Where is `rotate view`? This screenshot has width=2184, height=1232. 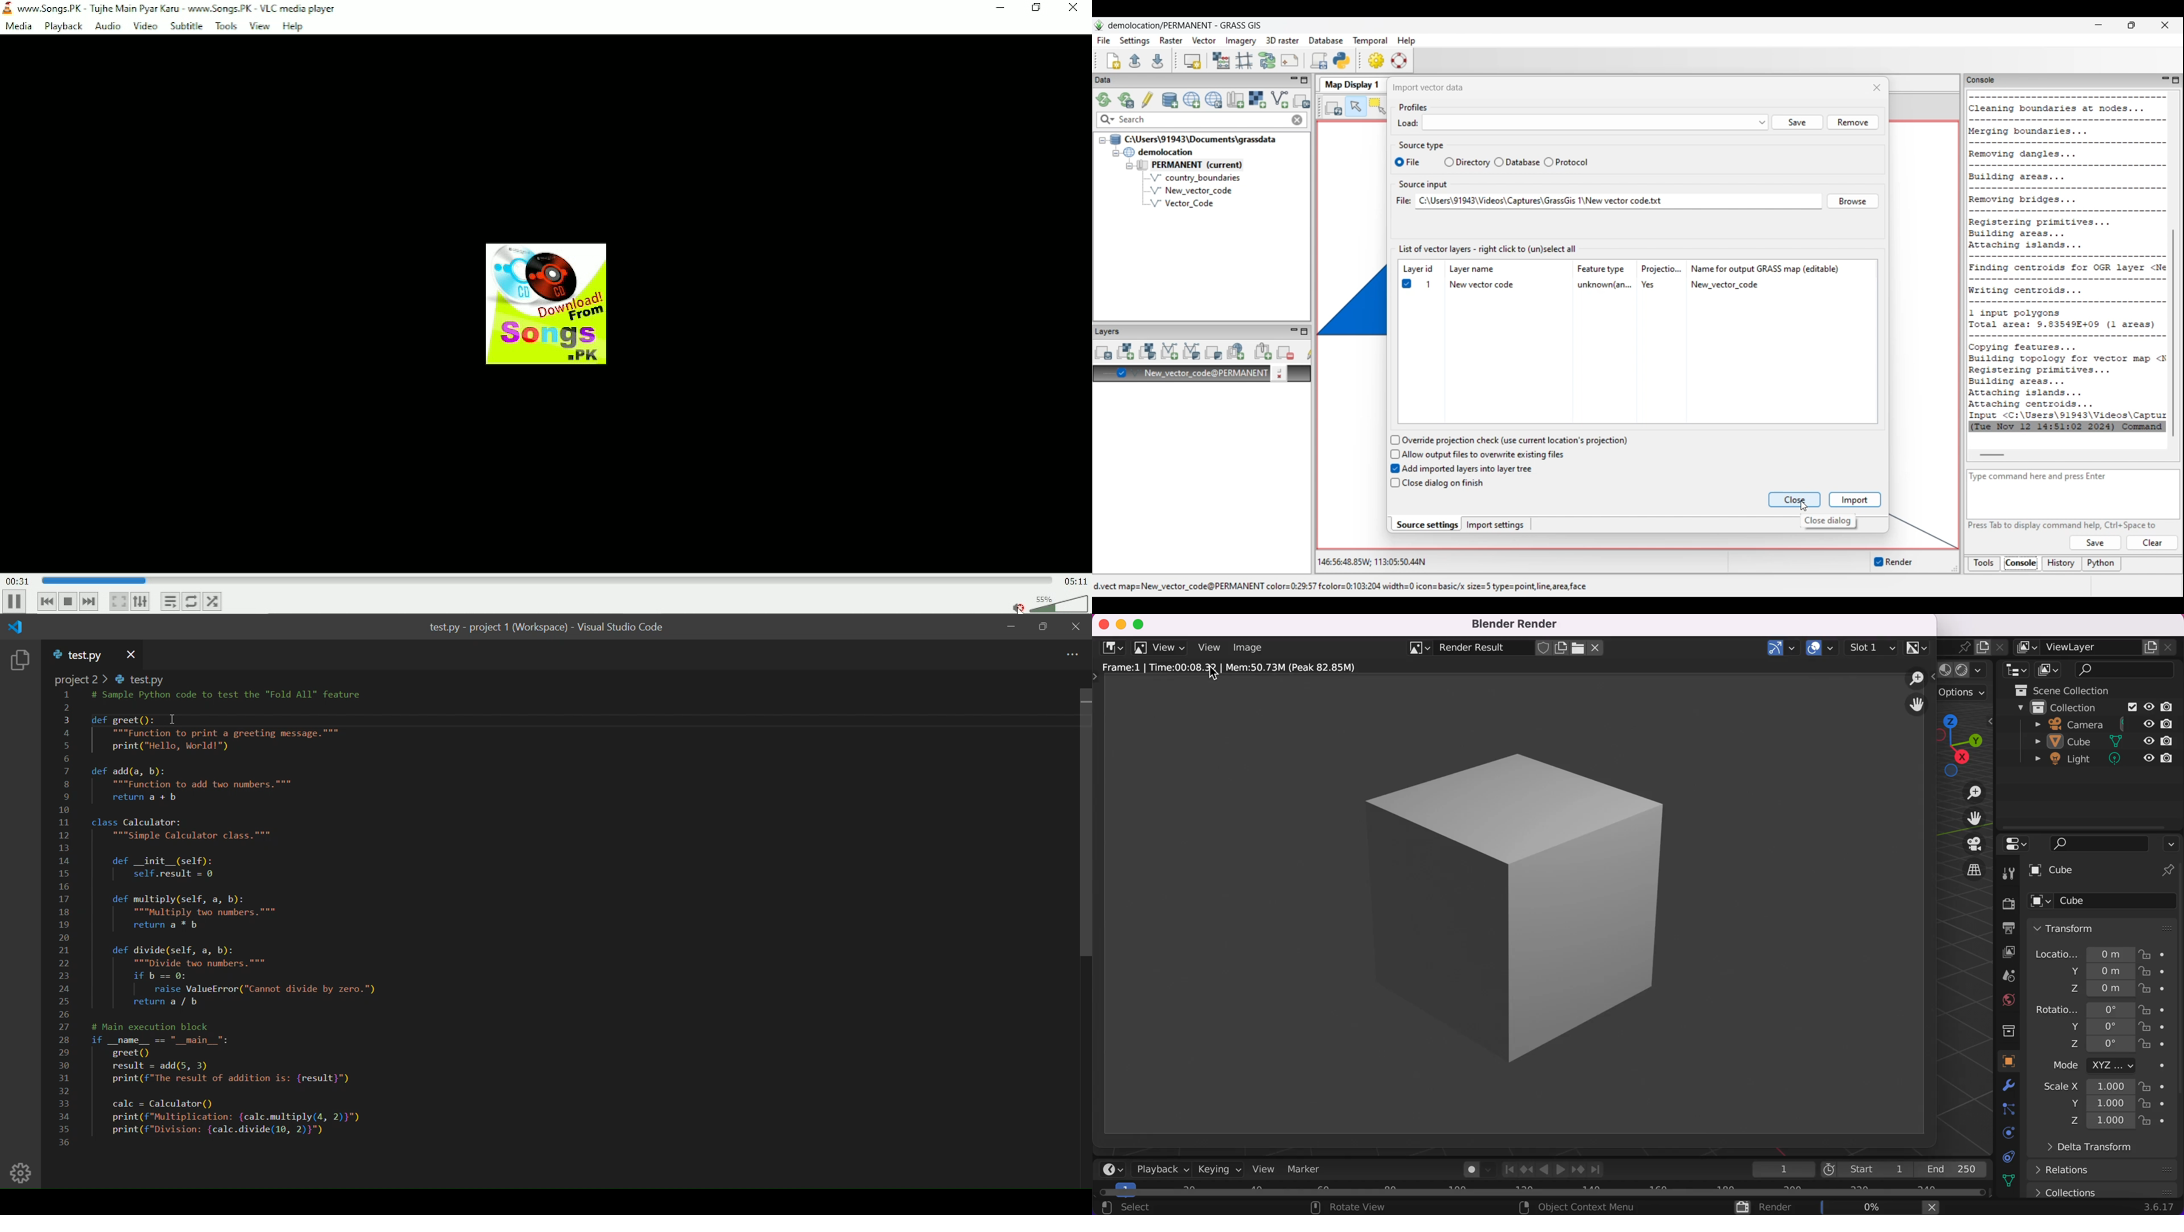
rotate view is located at coordinates (1356, 1208).